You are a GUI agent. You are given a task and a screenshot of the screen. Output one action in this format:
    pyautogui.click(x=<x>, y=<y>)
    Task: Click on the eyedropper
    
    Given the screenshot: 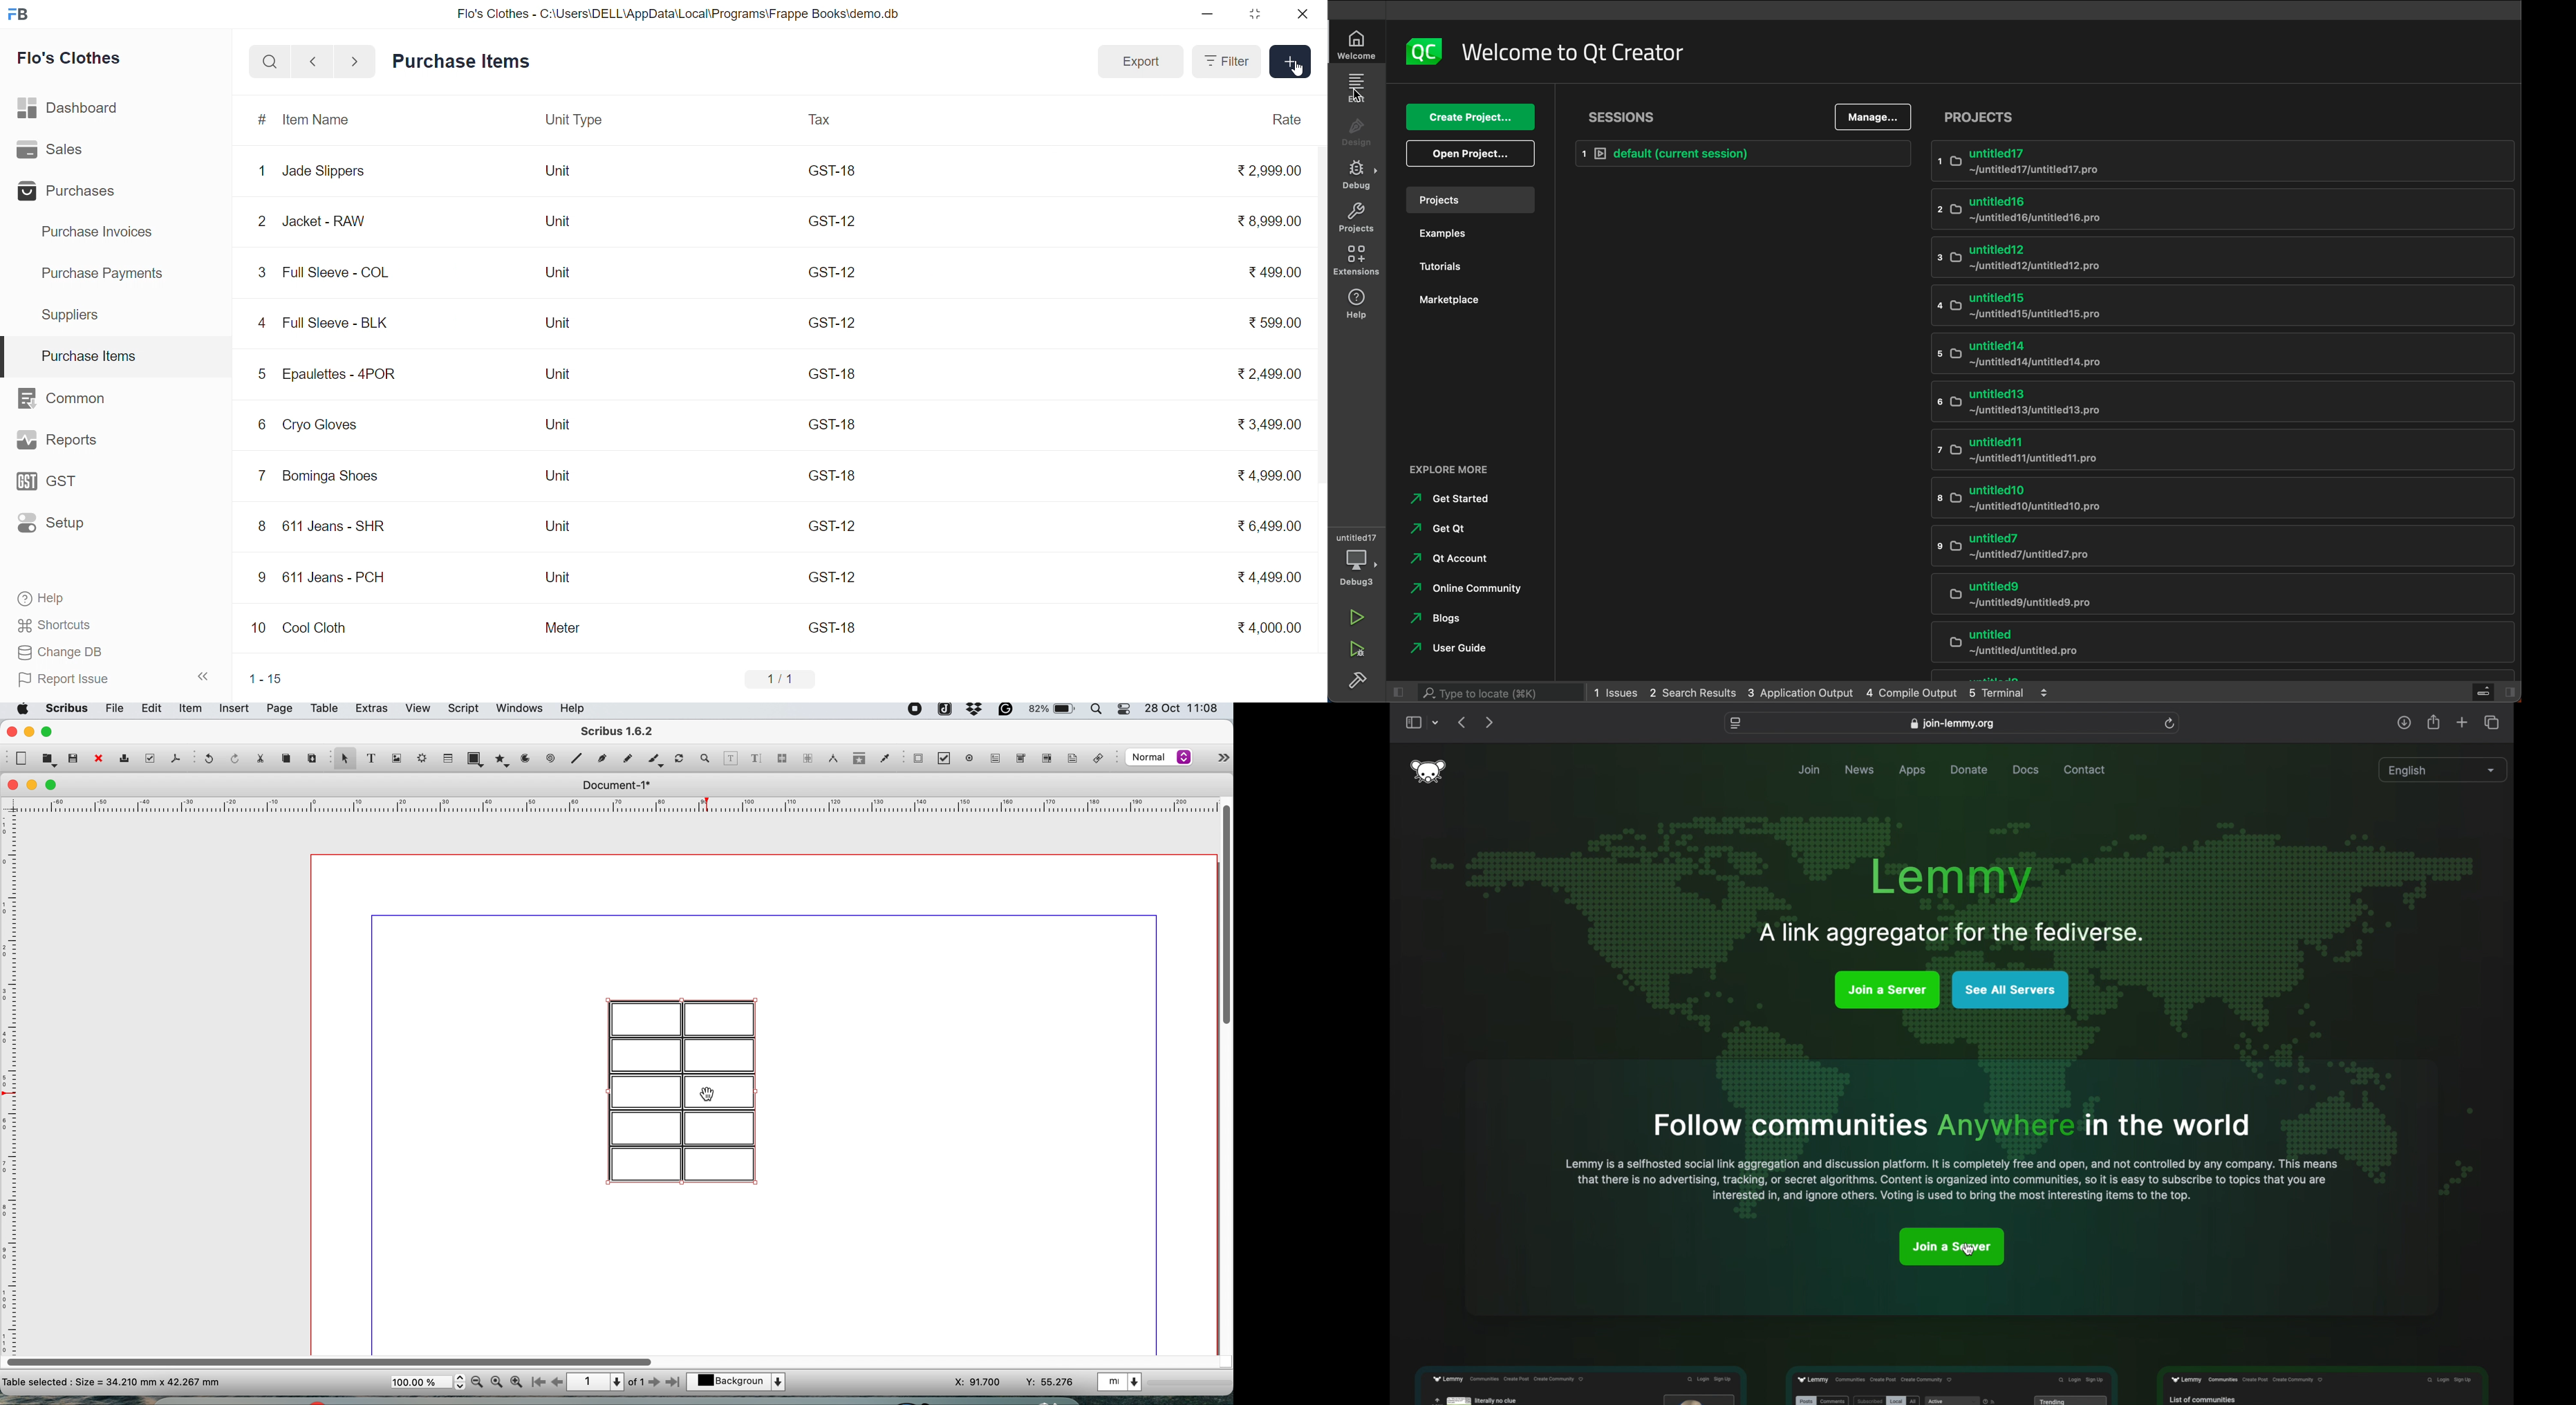 What is the action you would take?
    pyautogui.click(x=884, y=760)
    